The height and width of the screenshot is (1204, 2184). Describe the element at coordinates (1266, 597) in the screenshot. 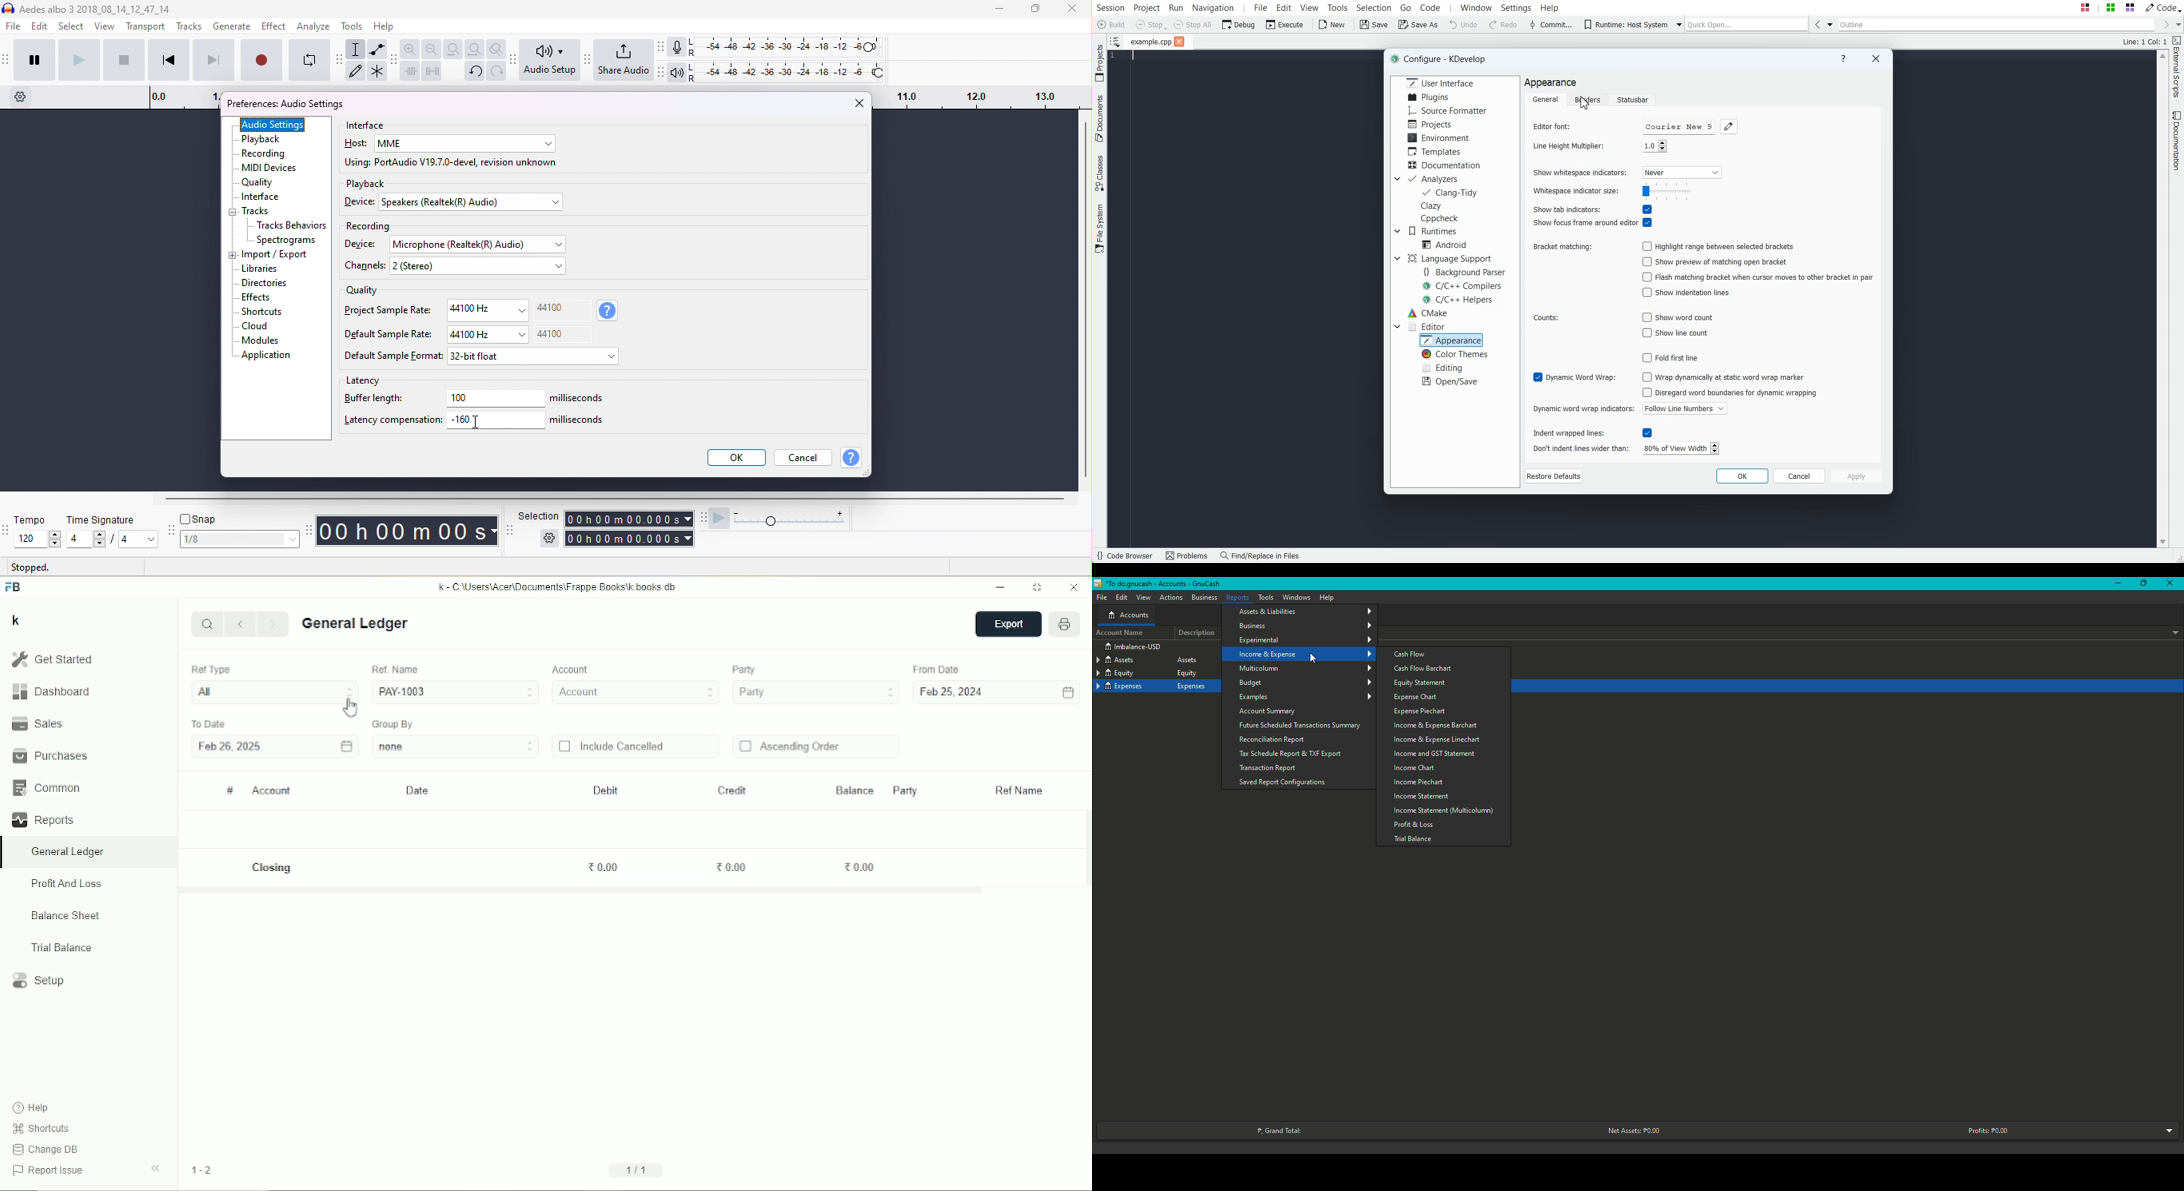

I see `Tools` at that location.